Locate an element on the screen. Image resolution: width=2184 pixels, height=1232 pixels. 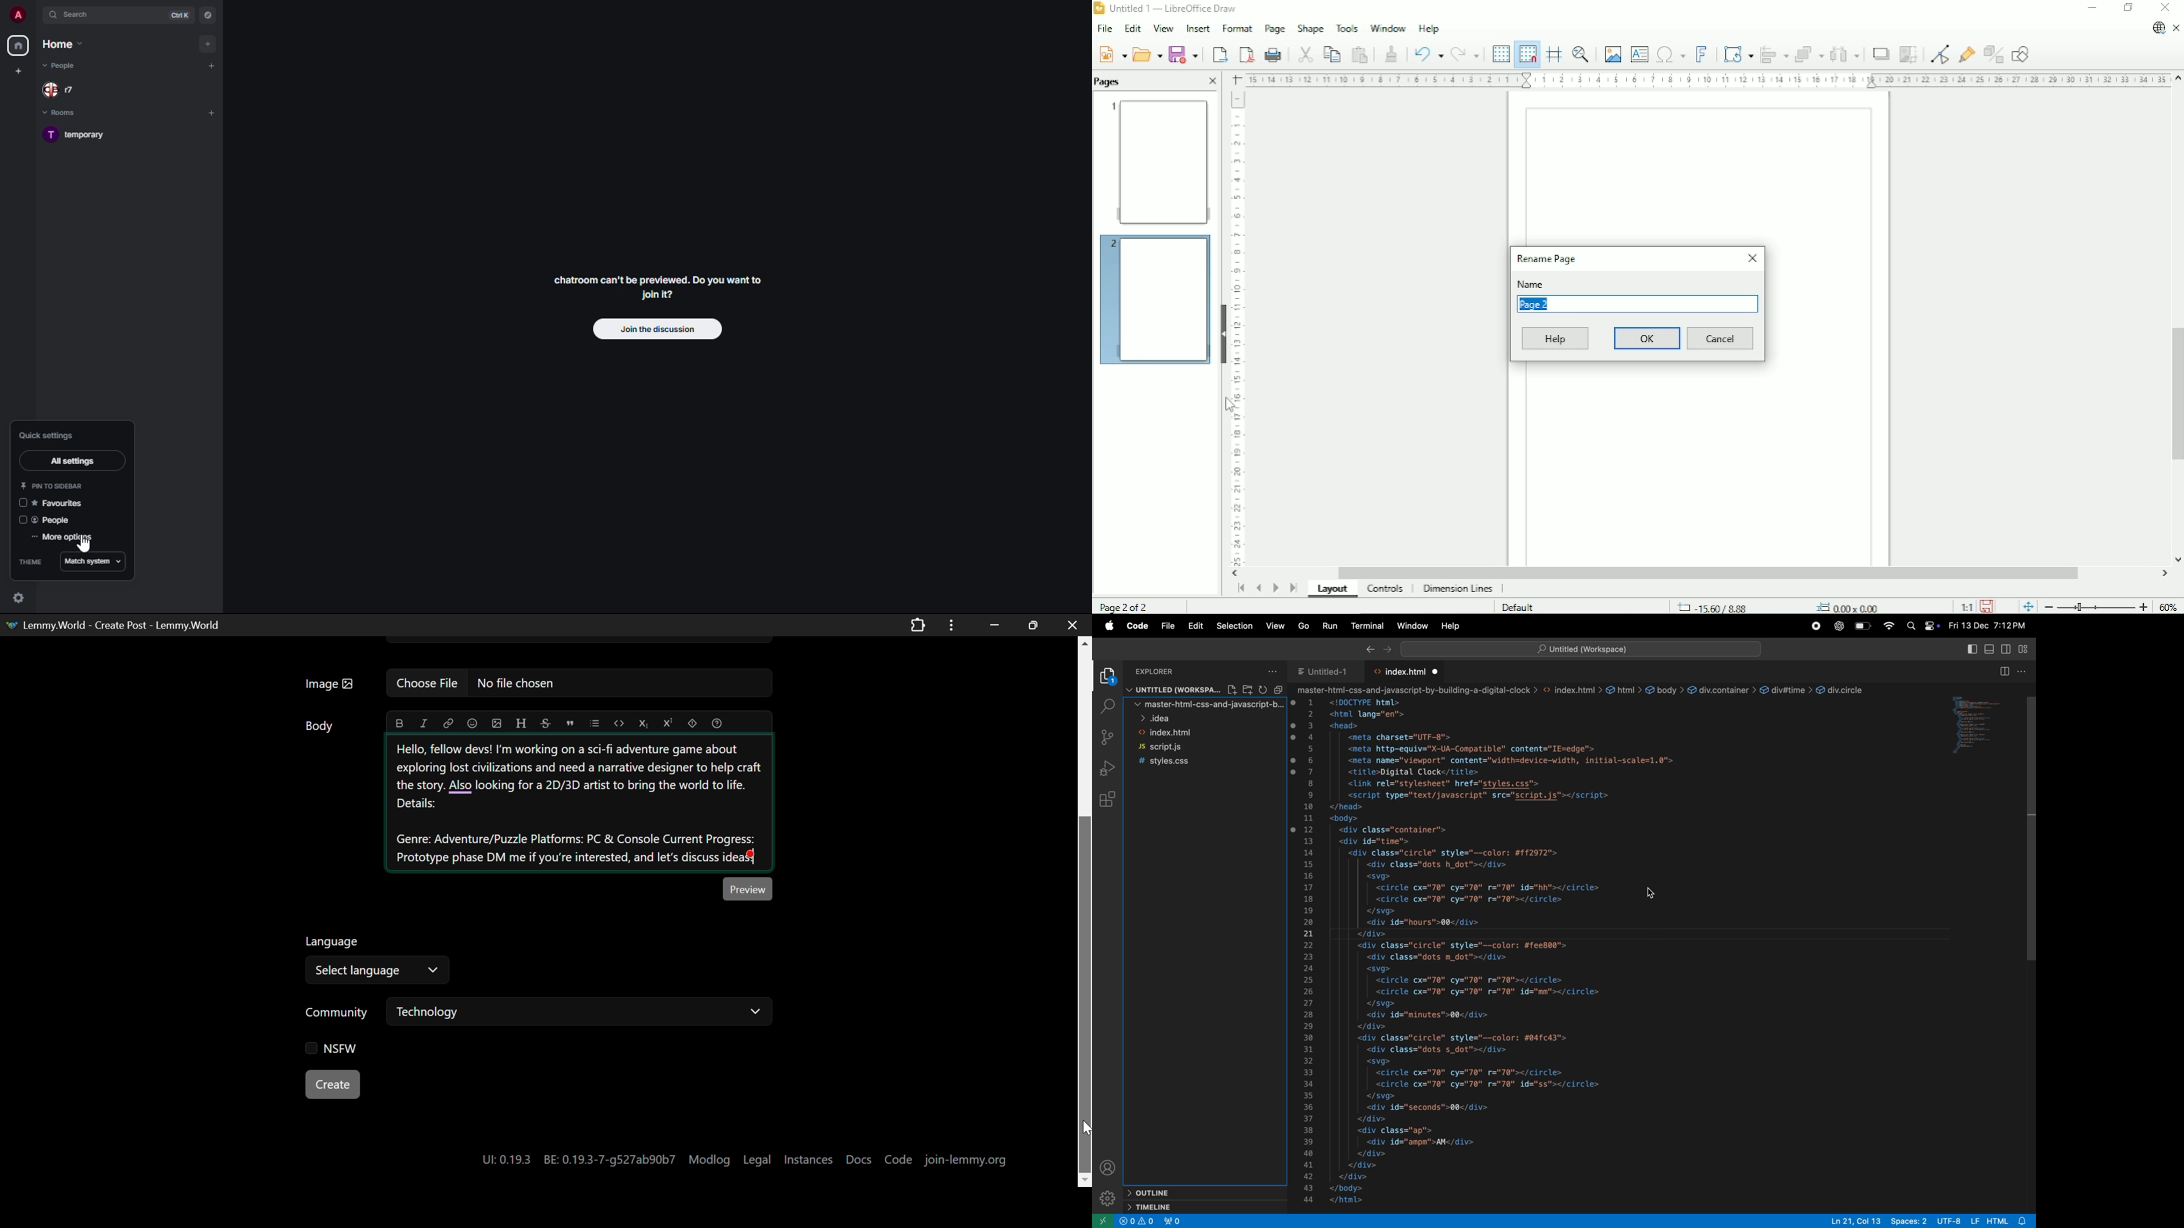
Insert is located at coordinates (1196, 29).